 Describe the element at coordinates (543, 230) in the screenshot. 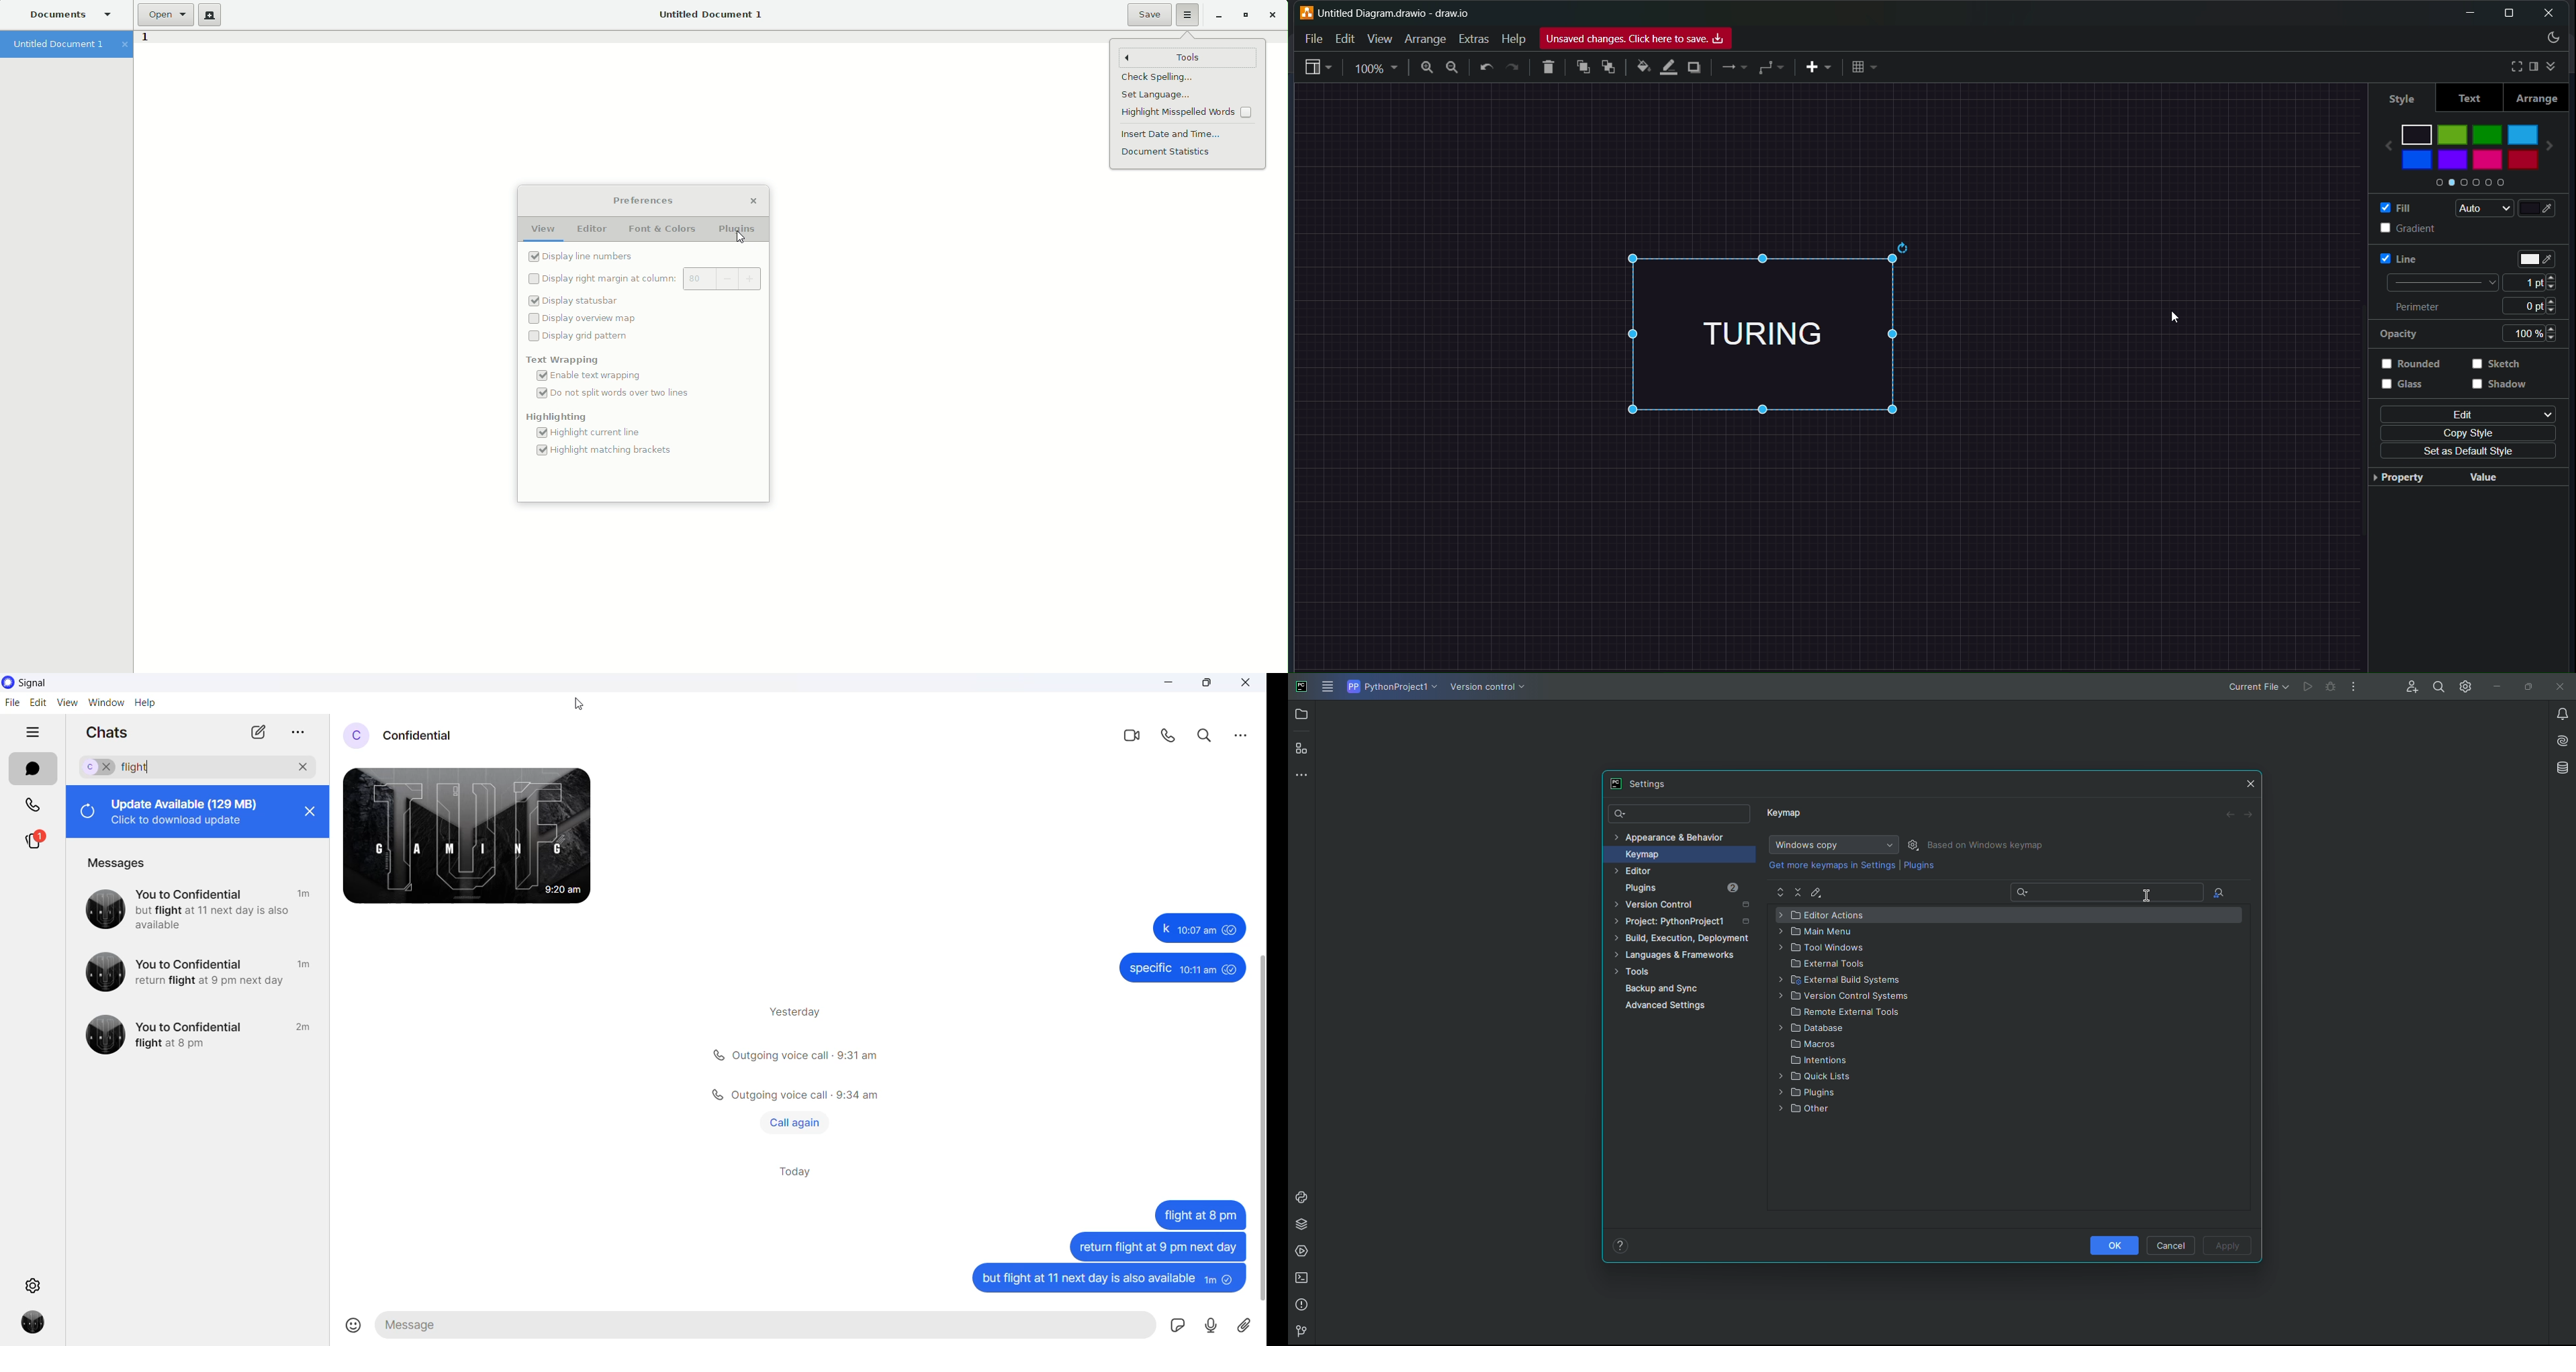

I see `View` at that location.